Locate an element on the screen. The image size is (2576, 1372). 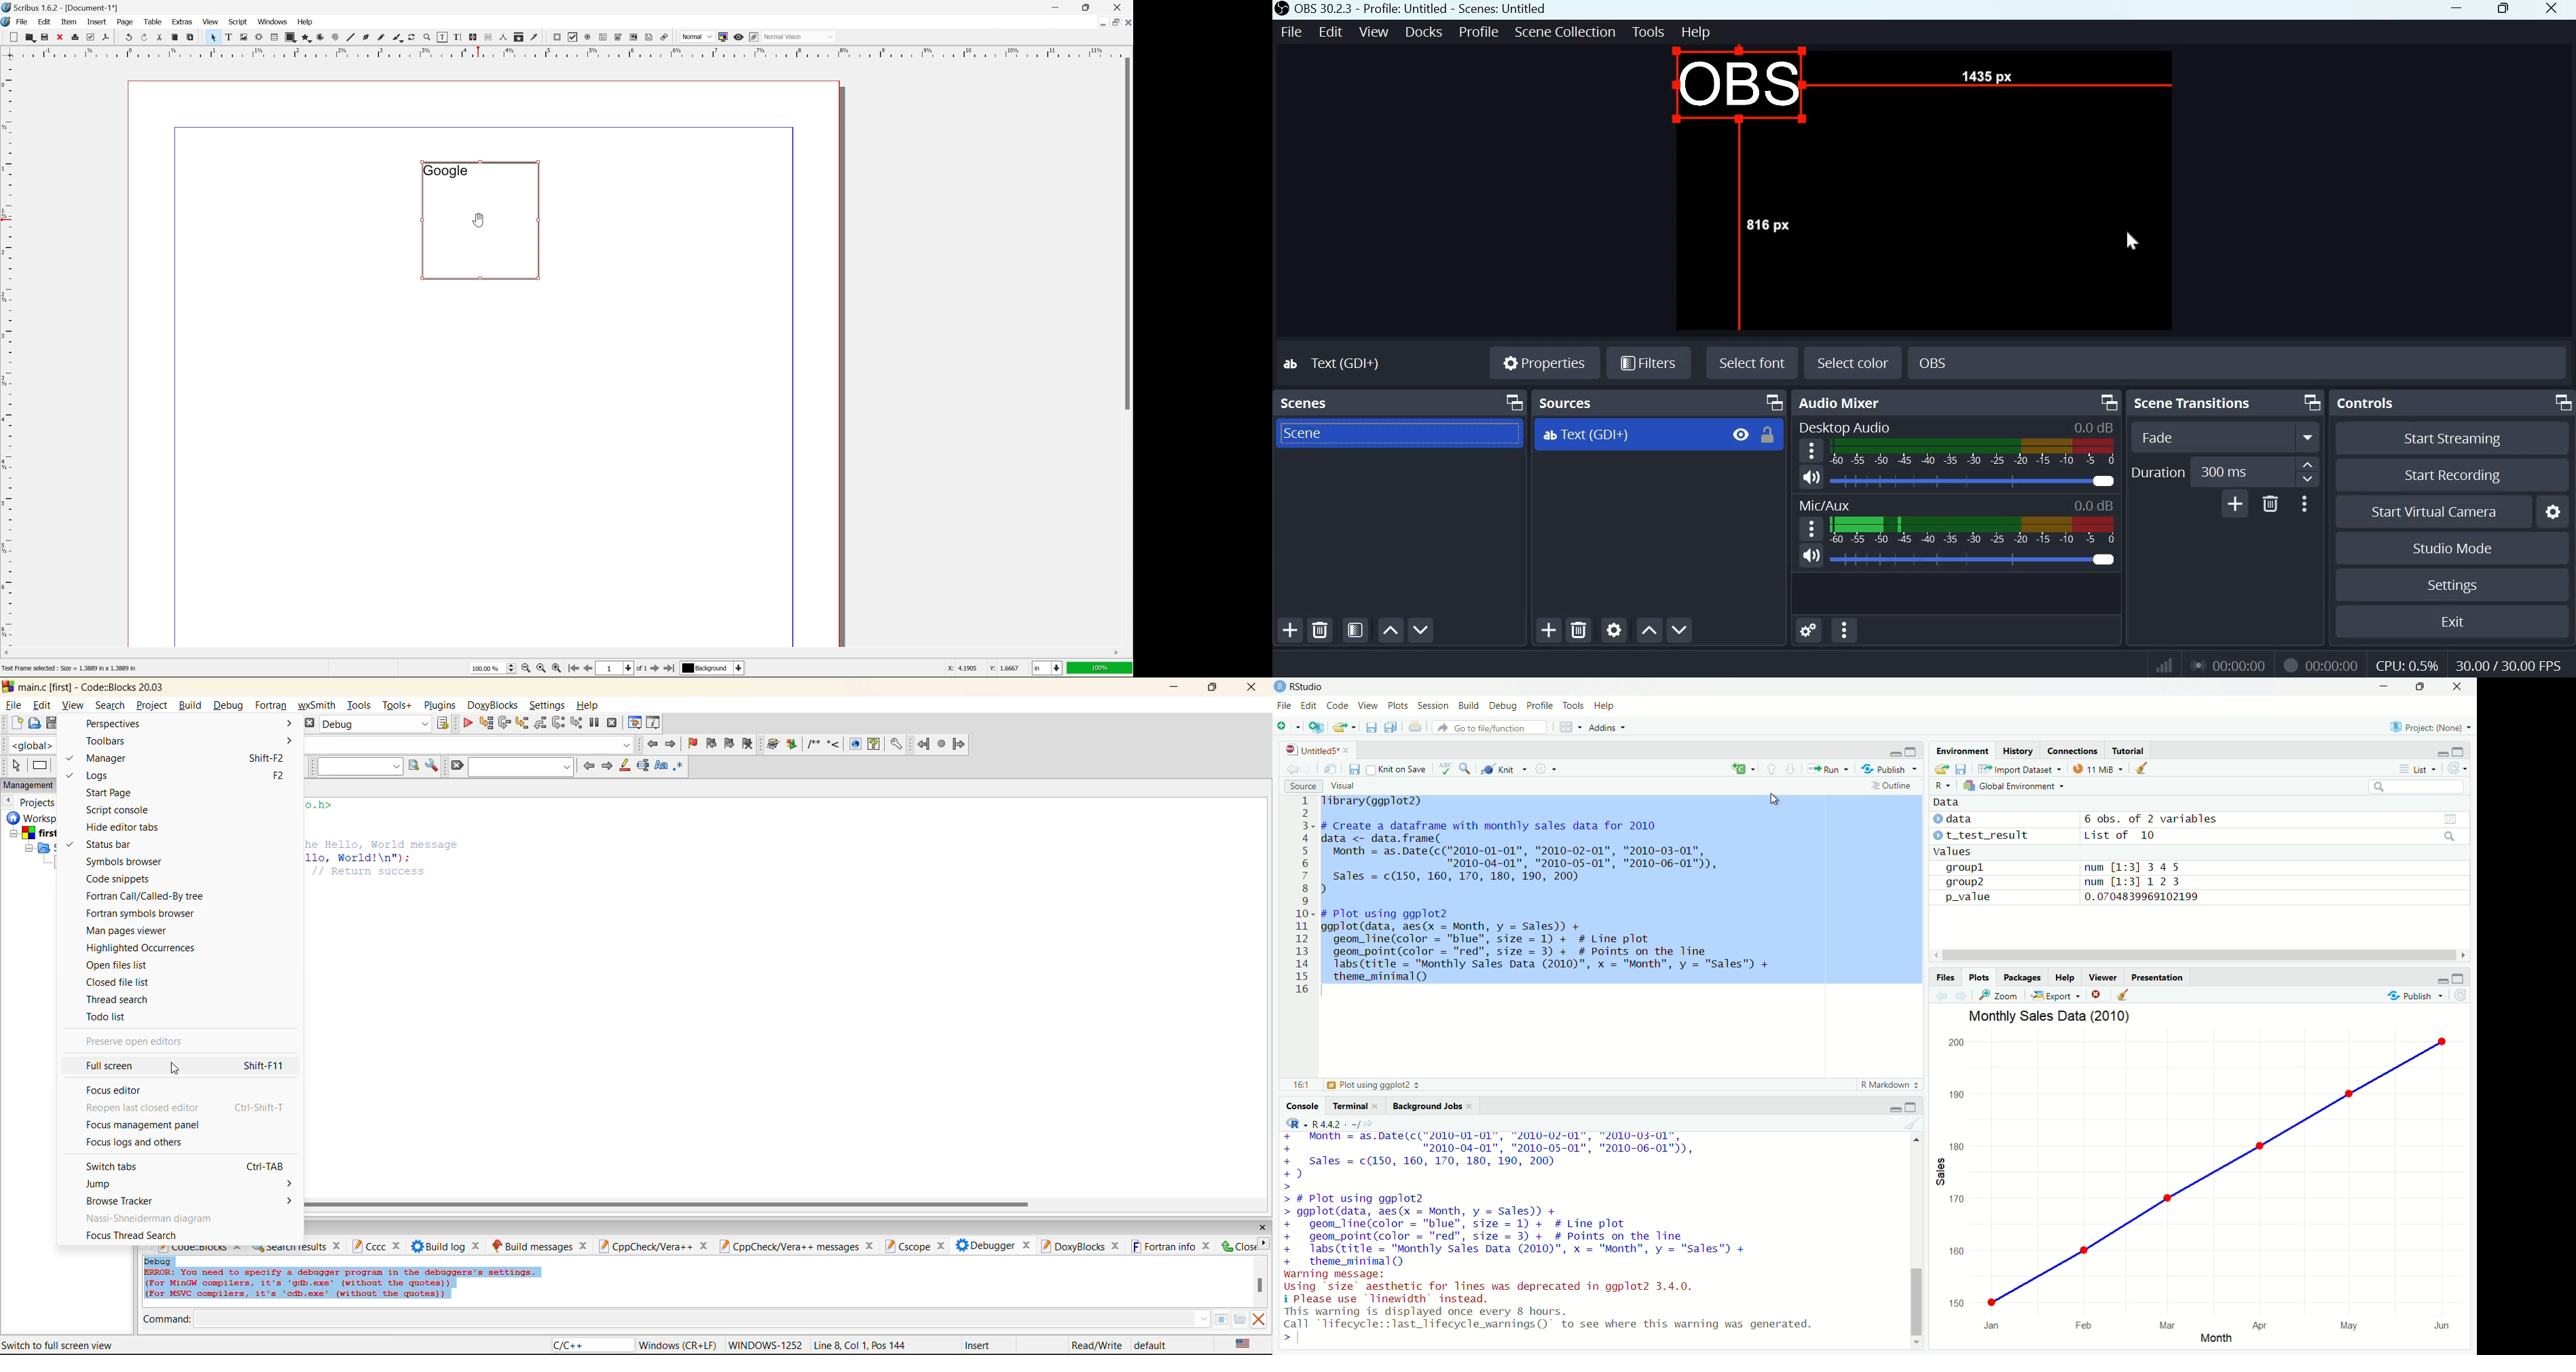
prompt cursor is located at coordinates (1294, 1337).